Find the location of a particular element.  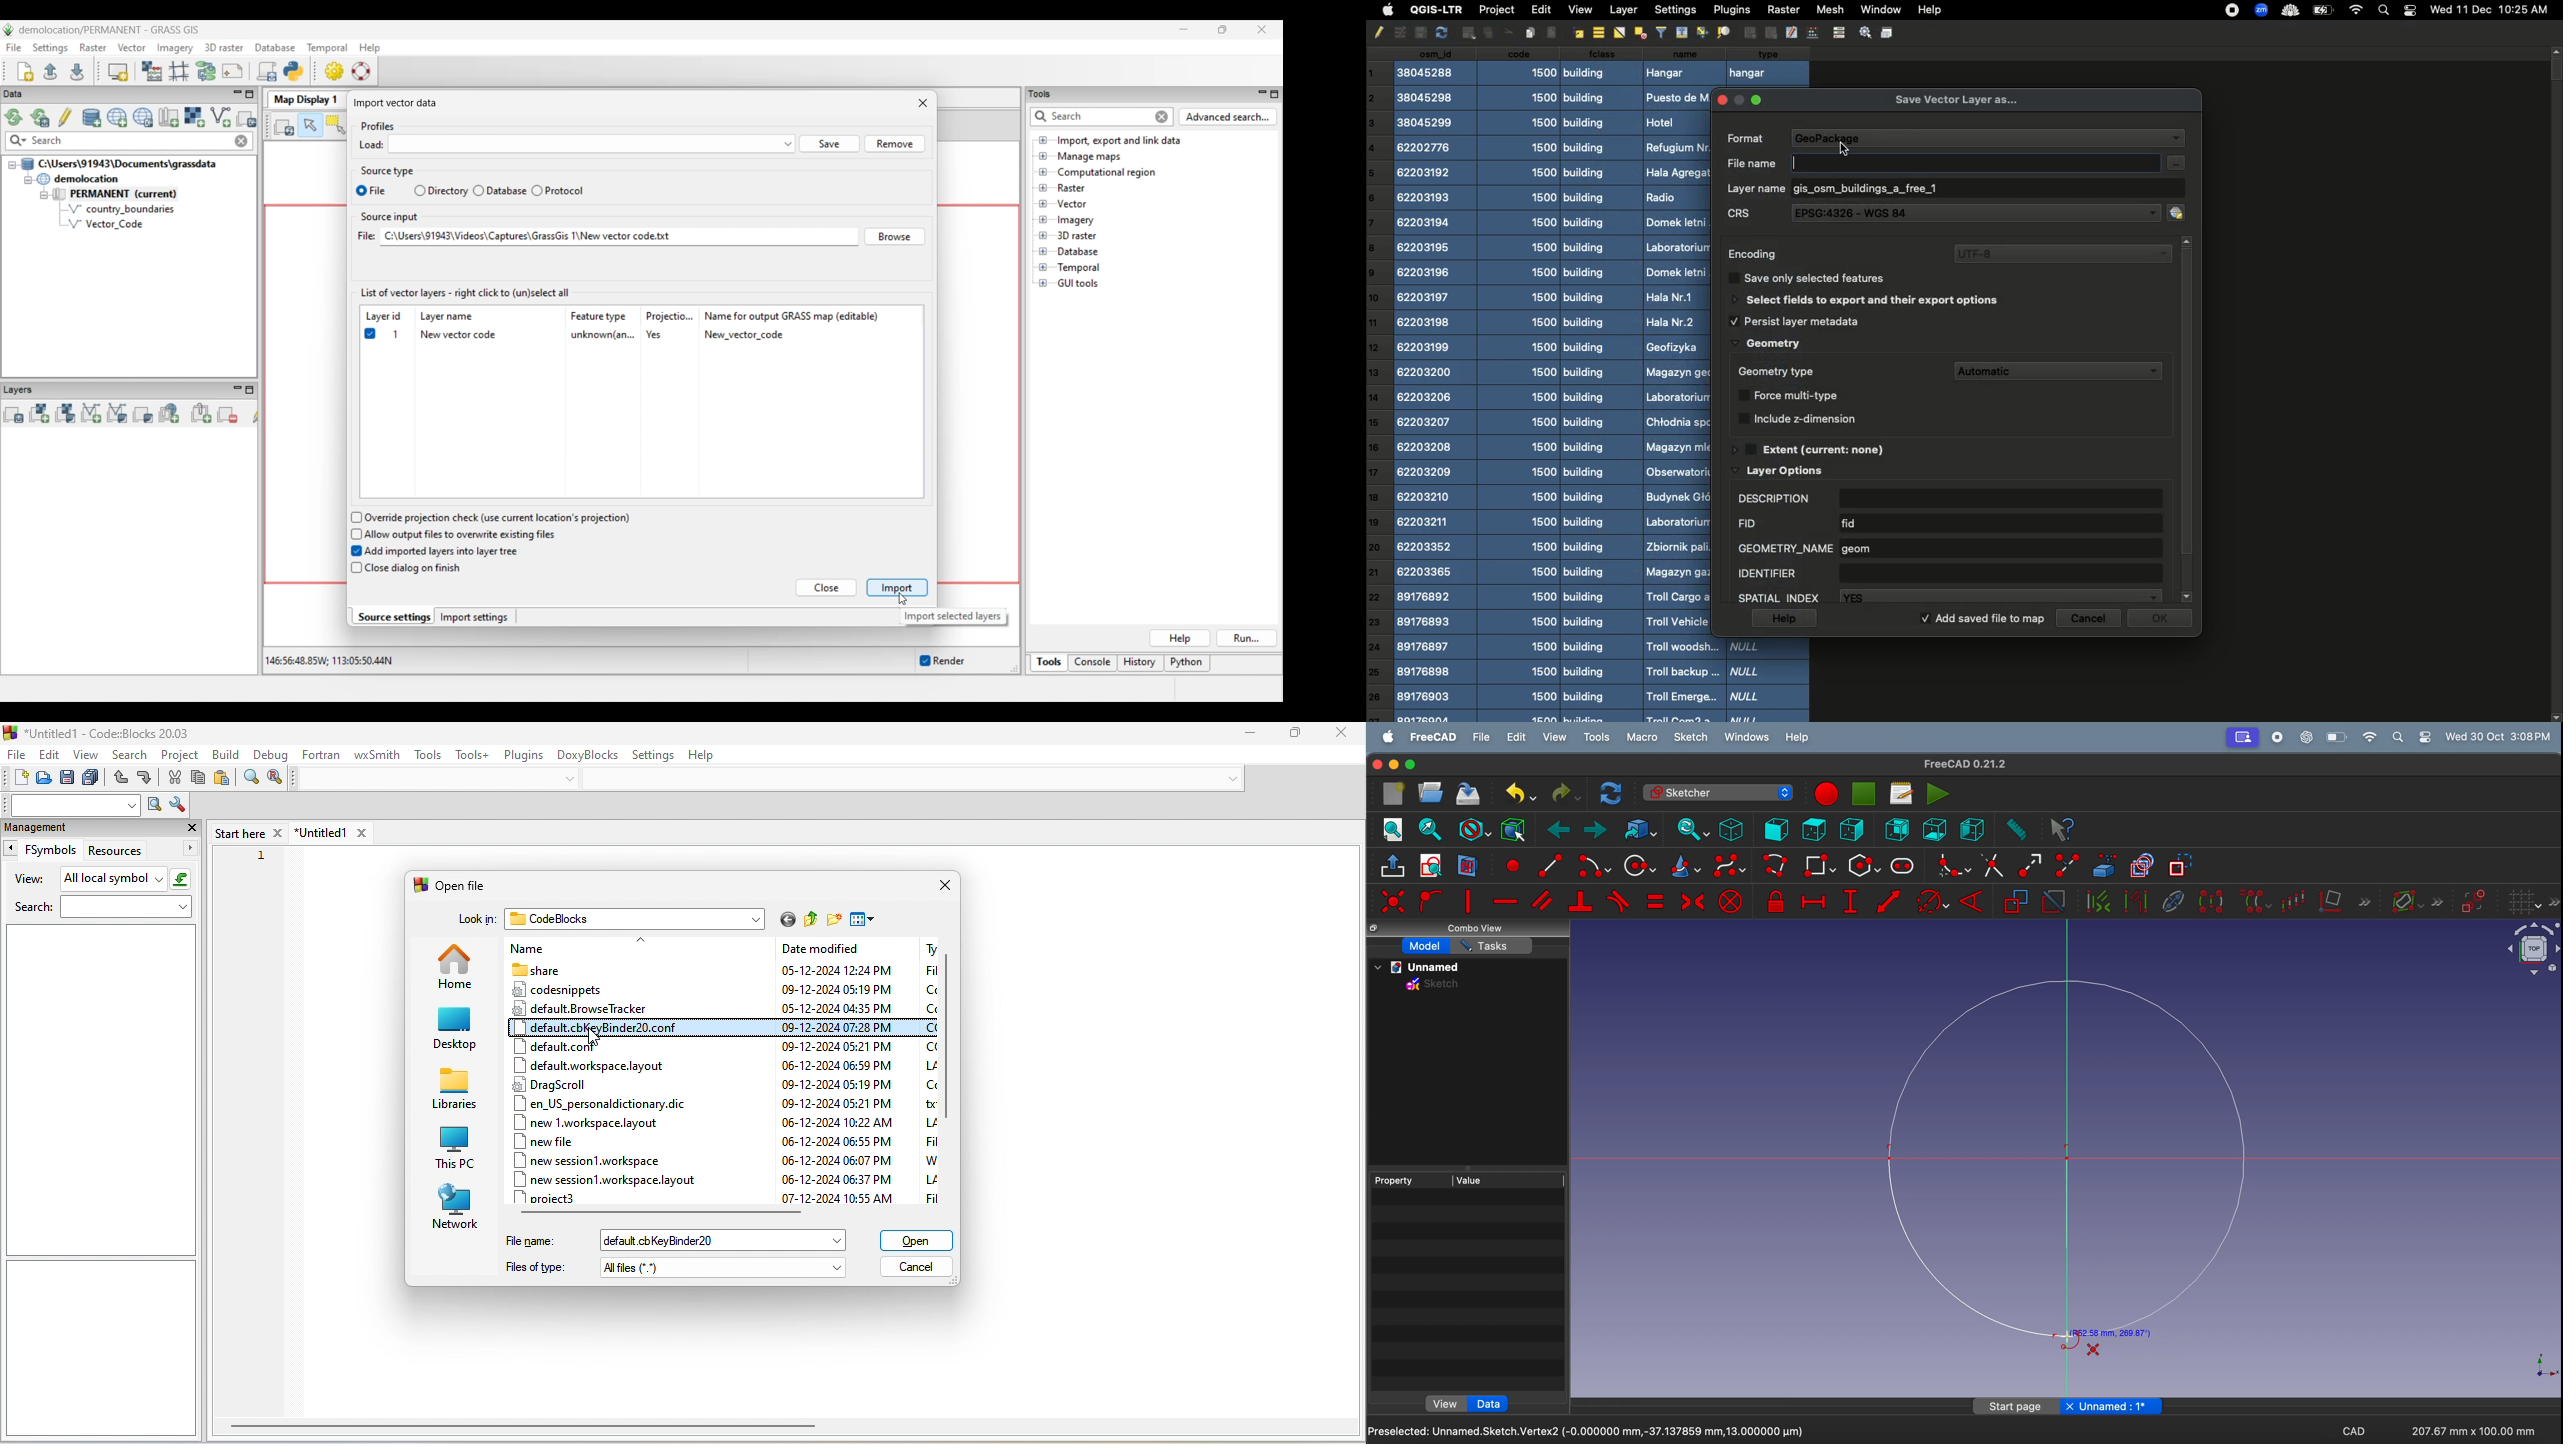

code snippets is located at coordinates (581, 990).